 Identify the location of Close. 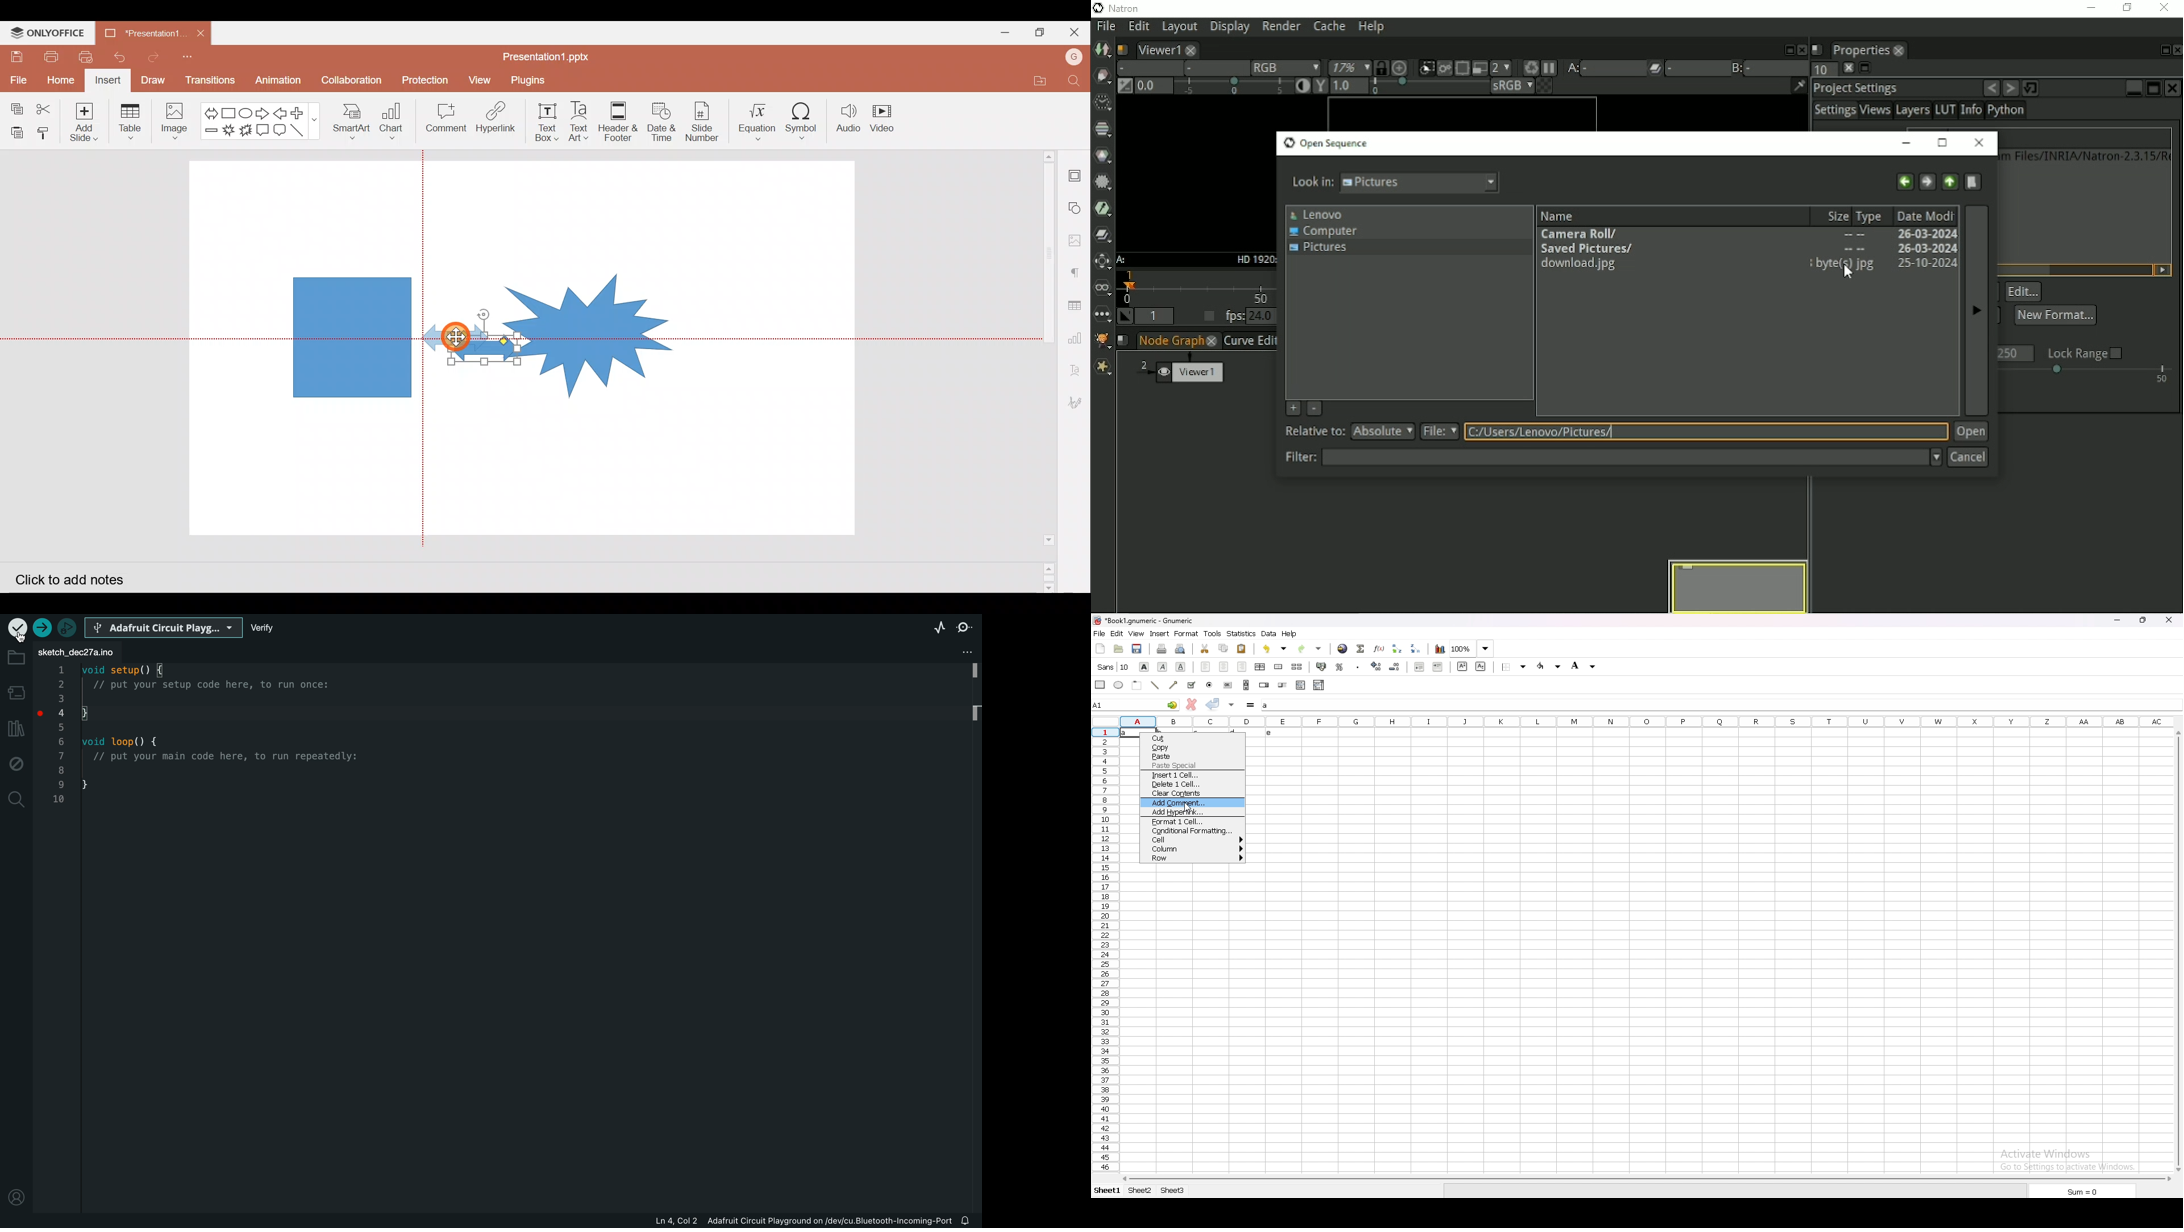
(2174, 88).